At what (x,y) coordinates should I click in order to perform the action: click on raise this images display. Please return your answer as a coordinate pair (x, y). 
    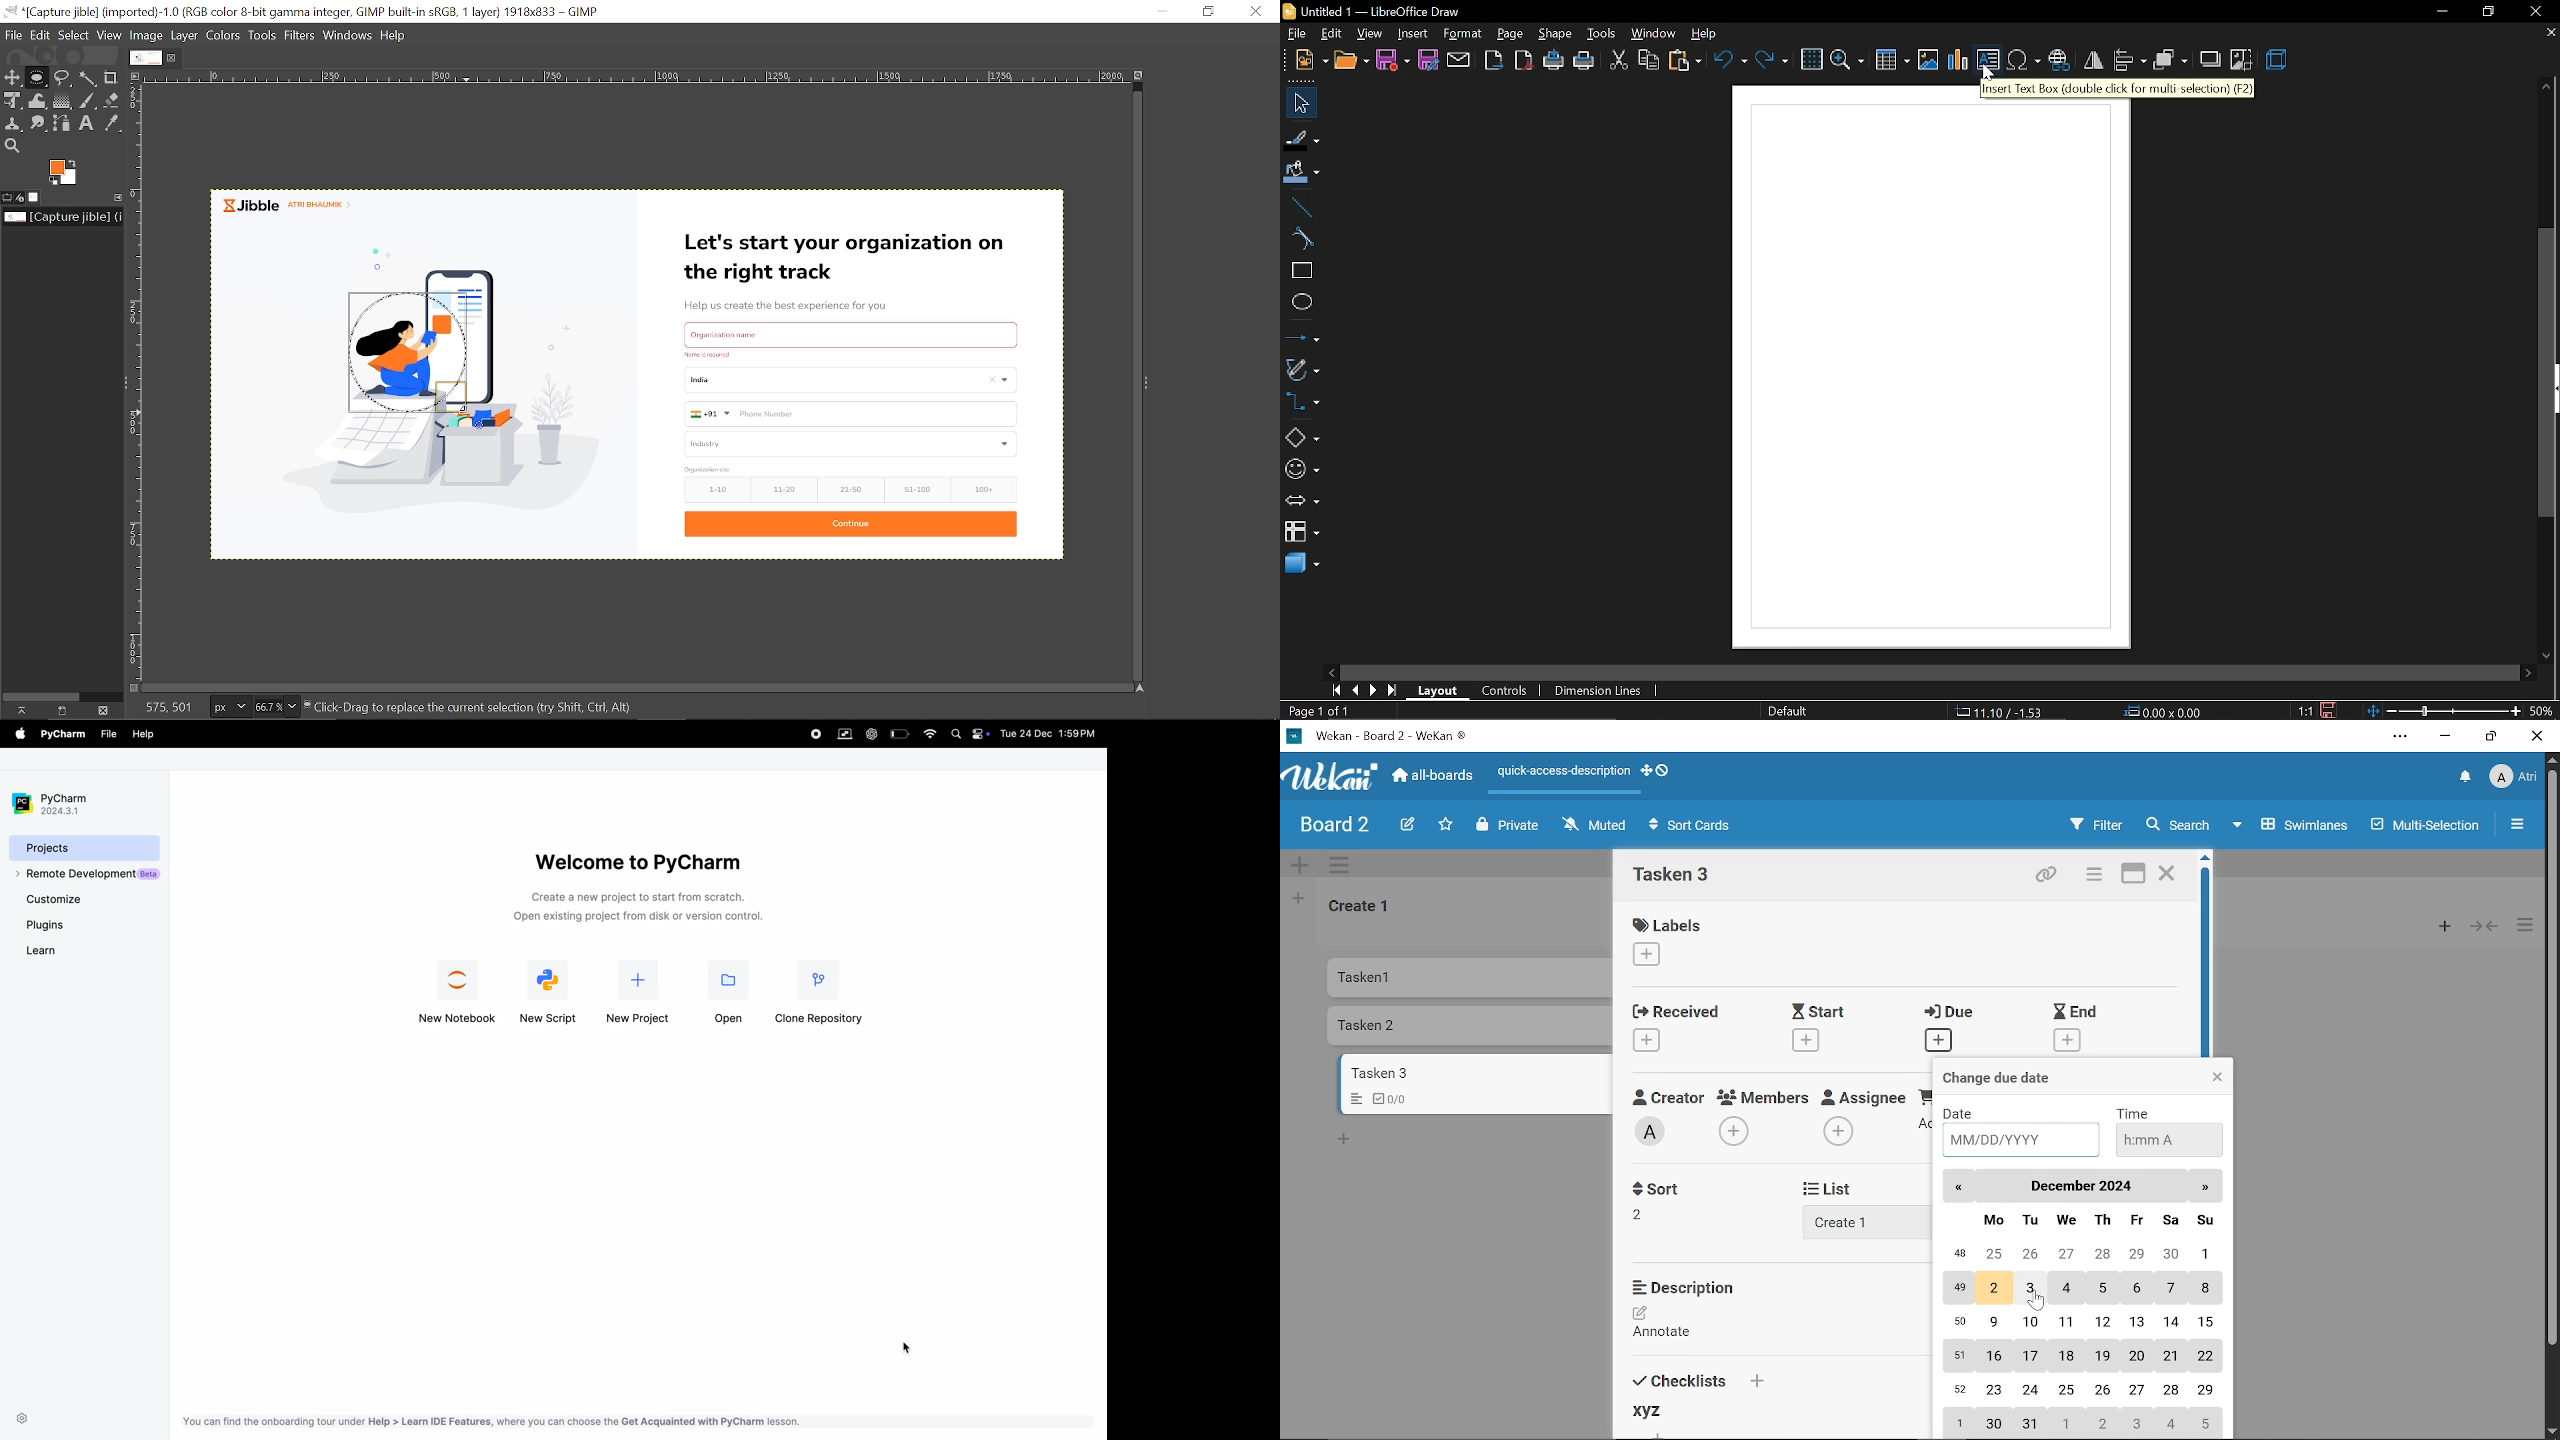
    Looking at the image, I should click on (18, 711).